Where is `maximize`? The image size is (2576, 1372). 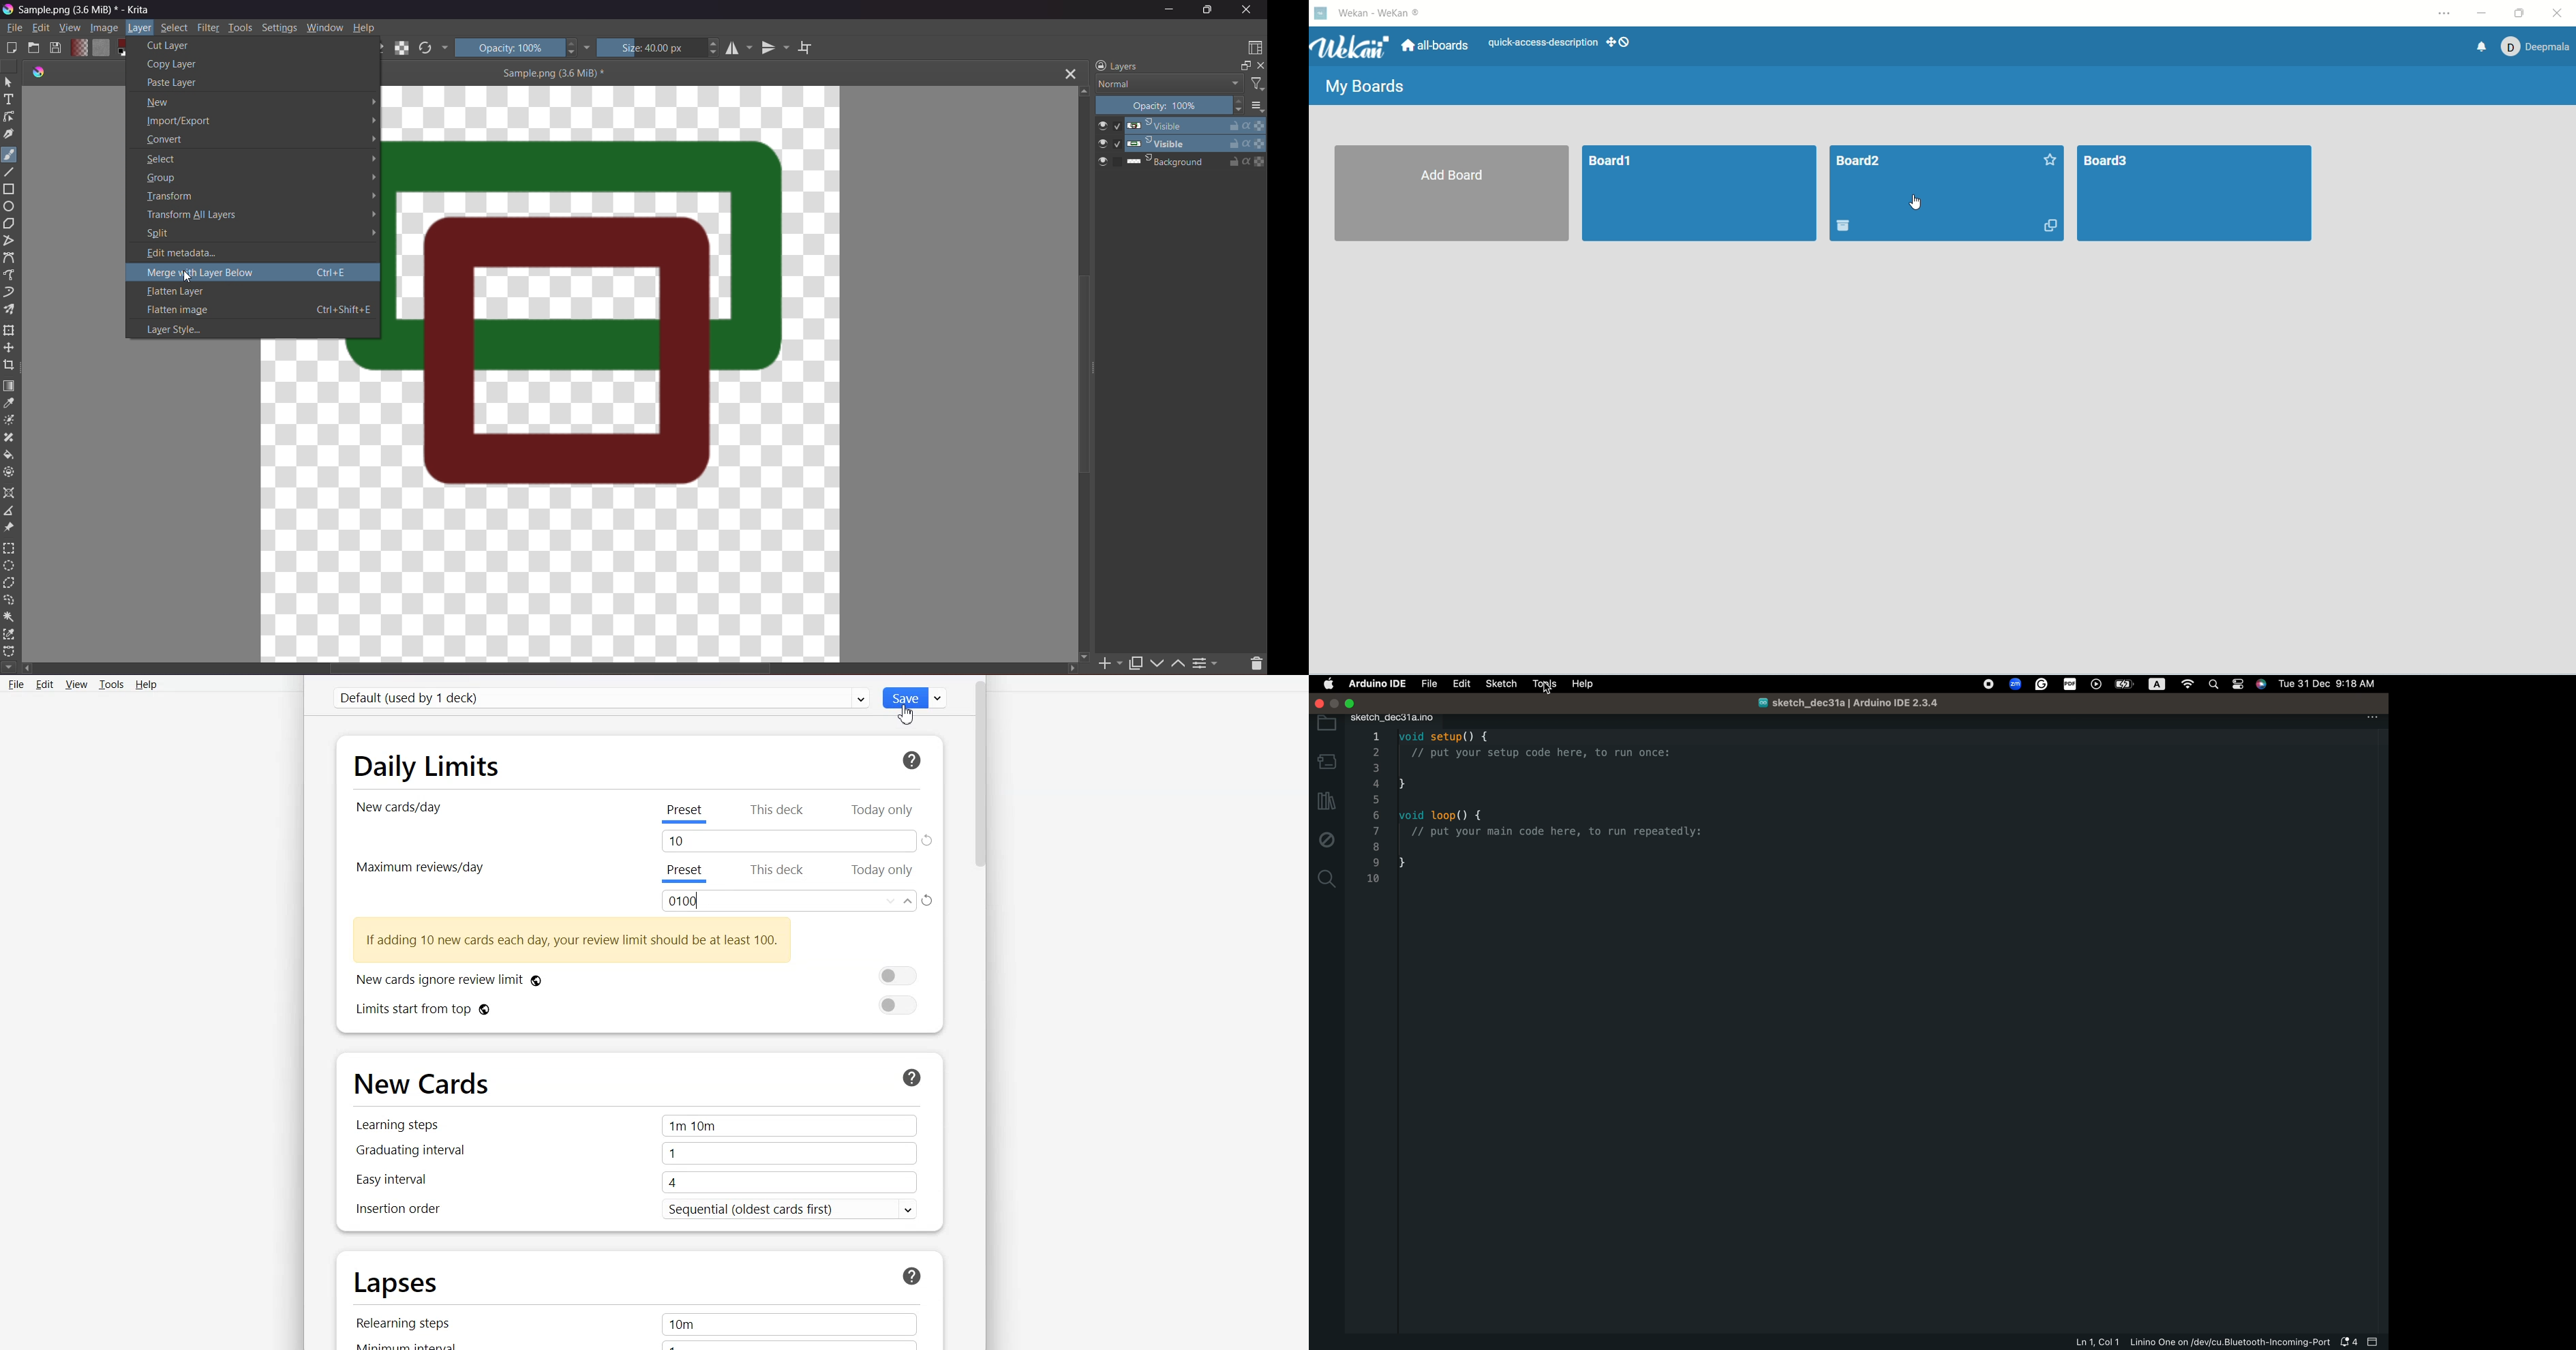 maximize is located at coordinates (2518, 13).